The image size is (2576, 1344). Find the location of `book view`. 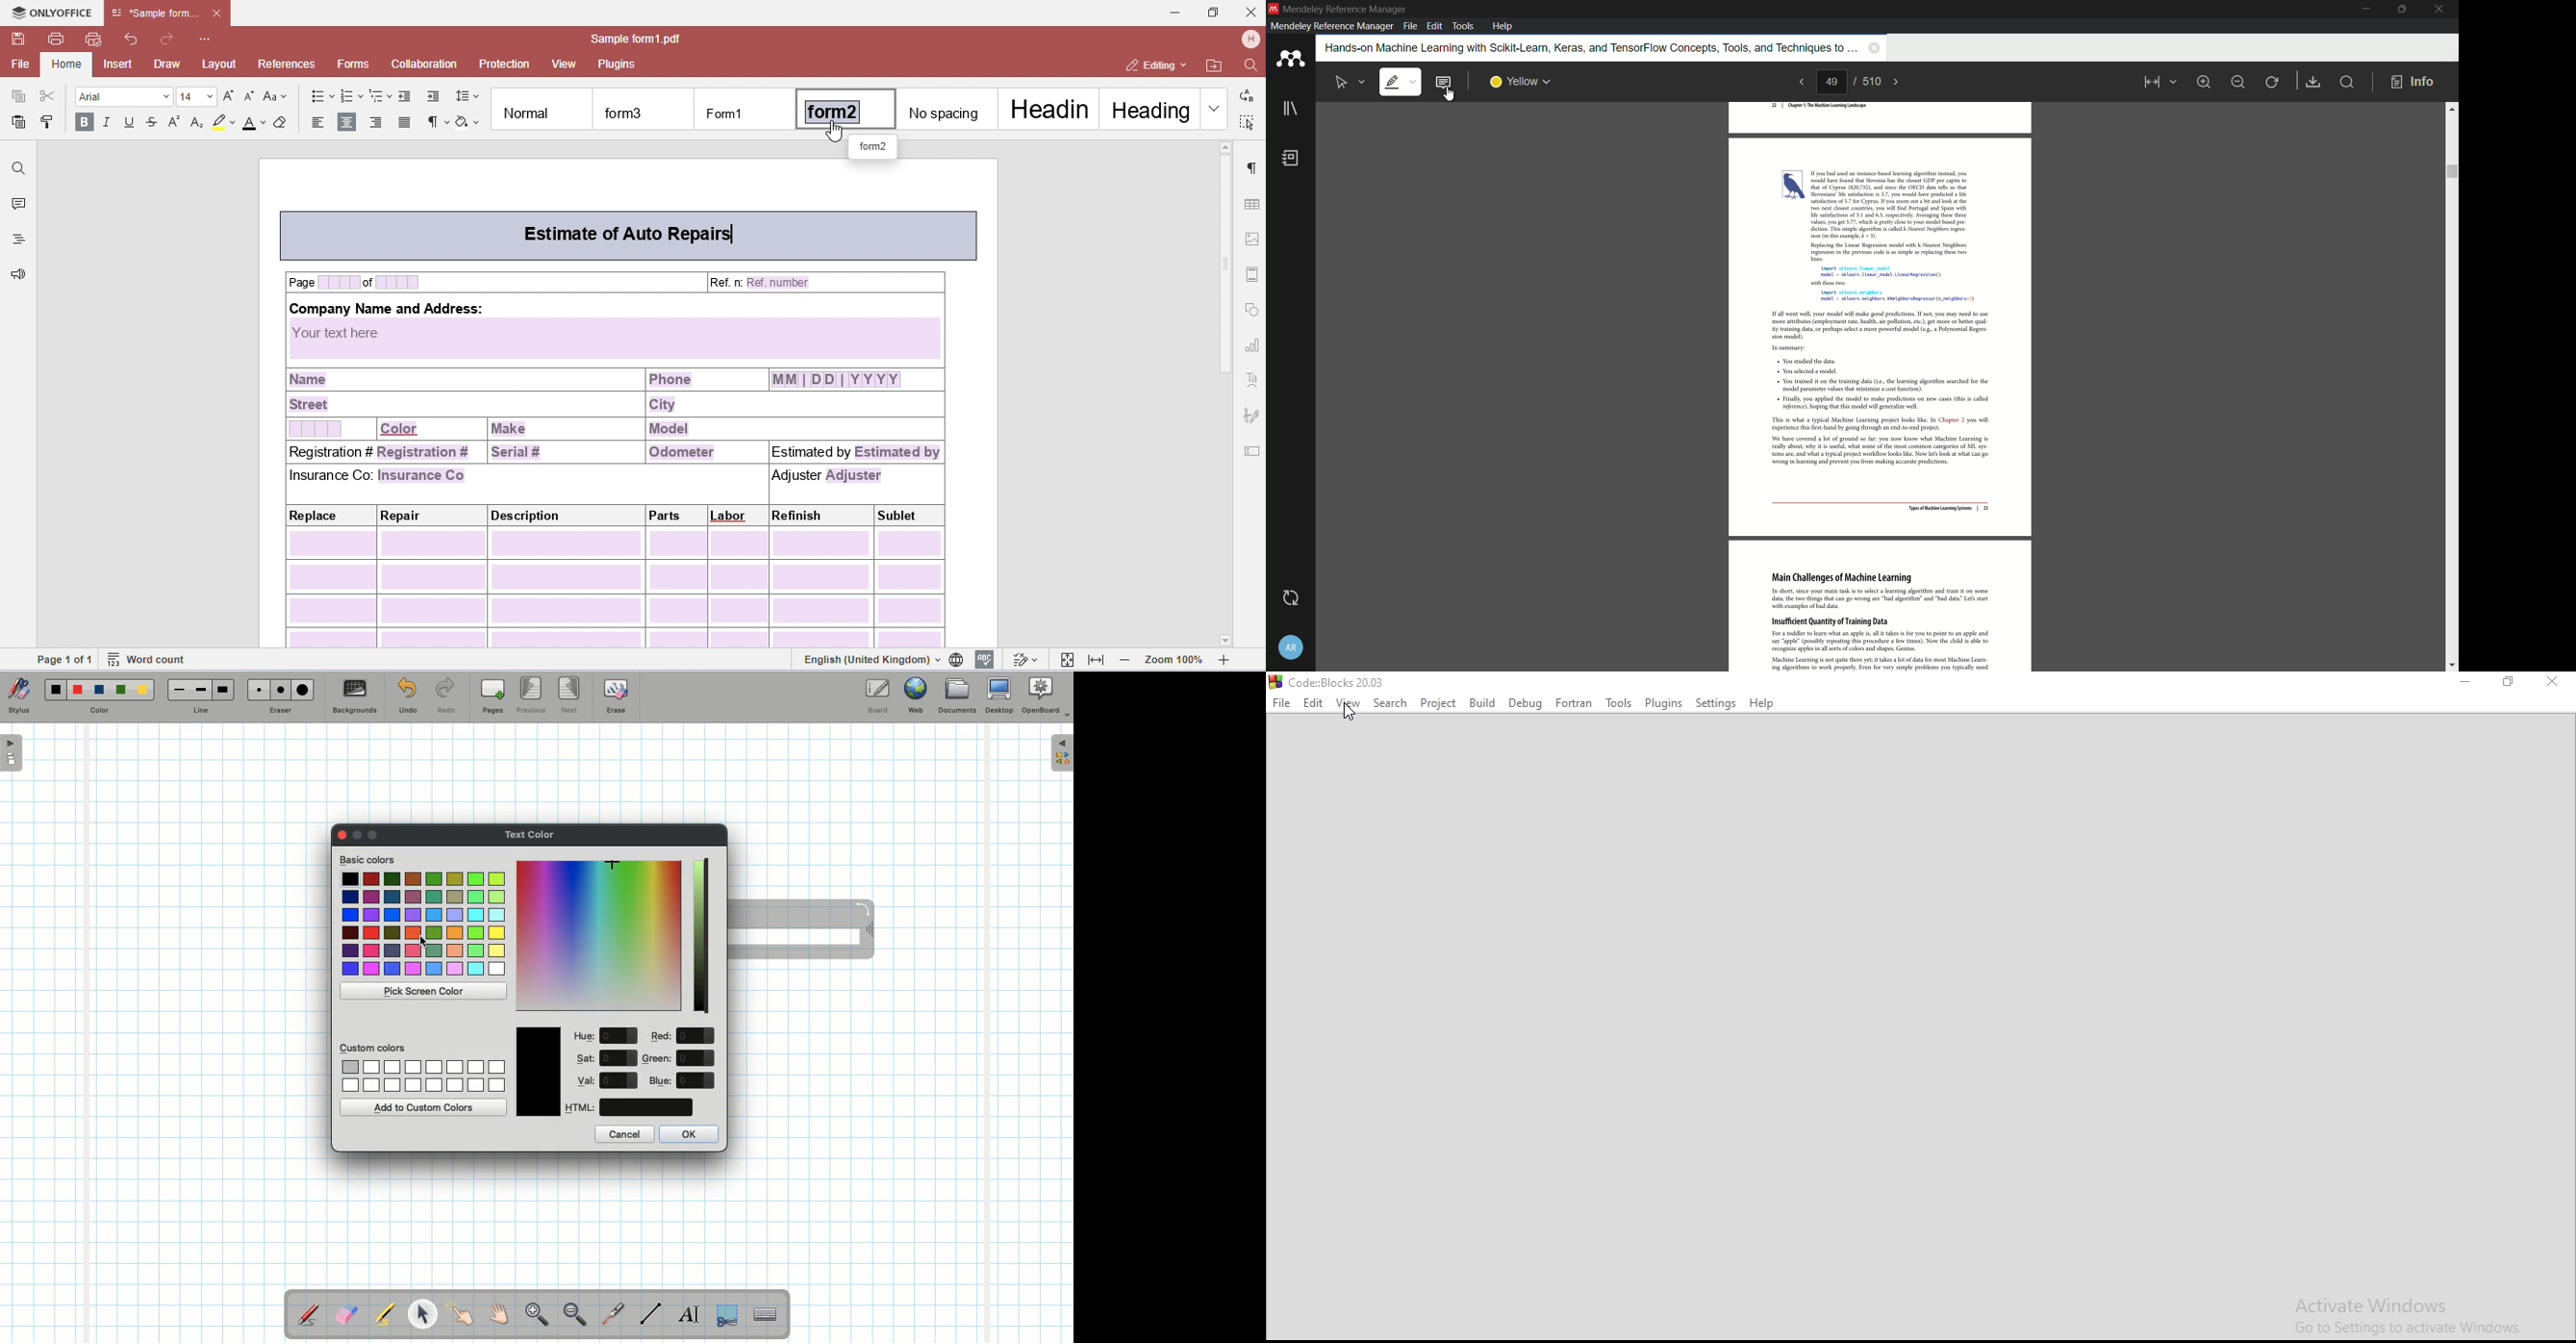

book view is located at coordinates (2157, 83).